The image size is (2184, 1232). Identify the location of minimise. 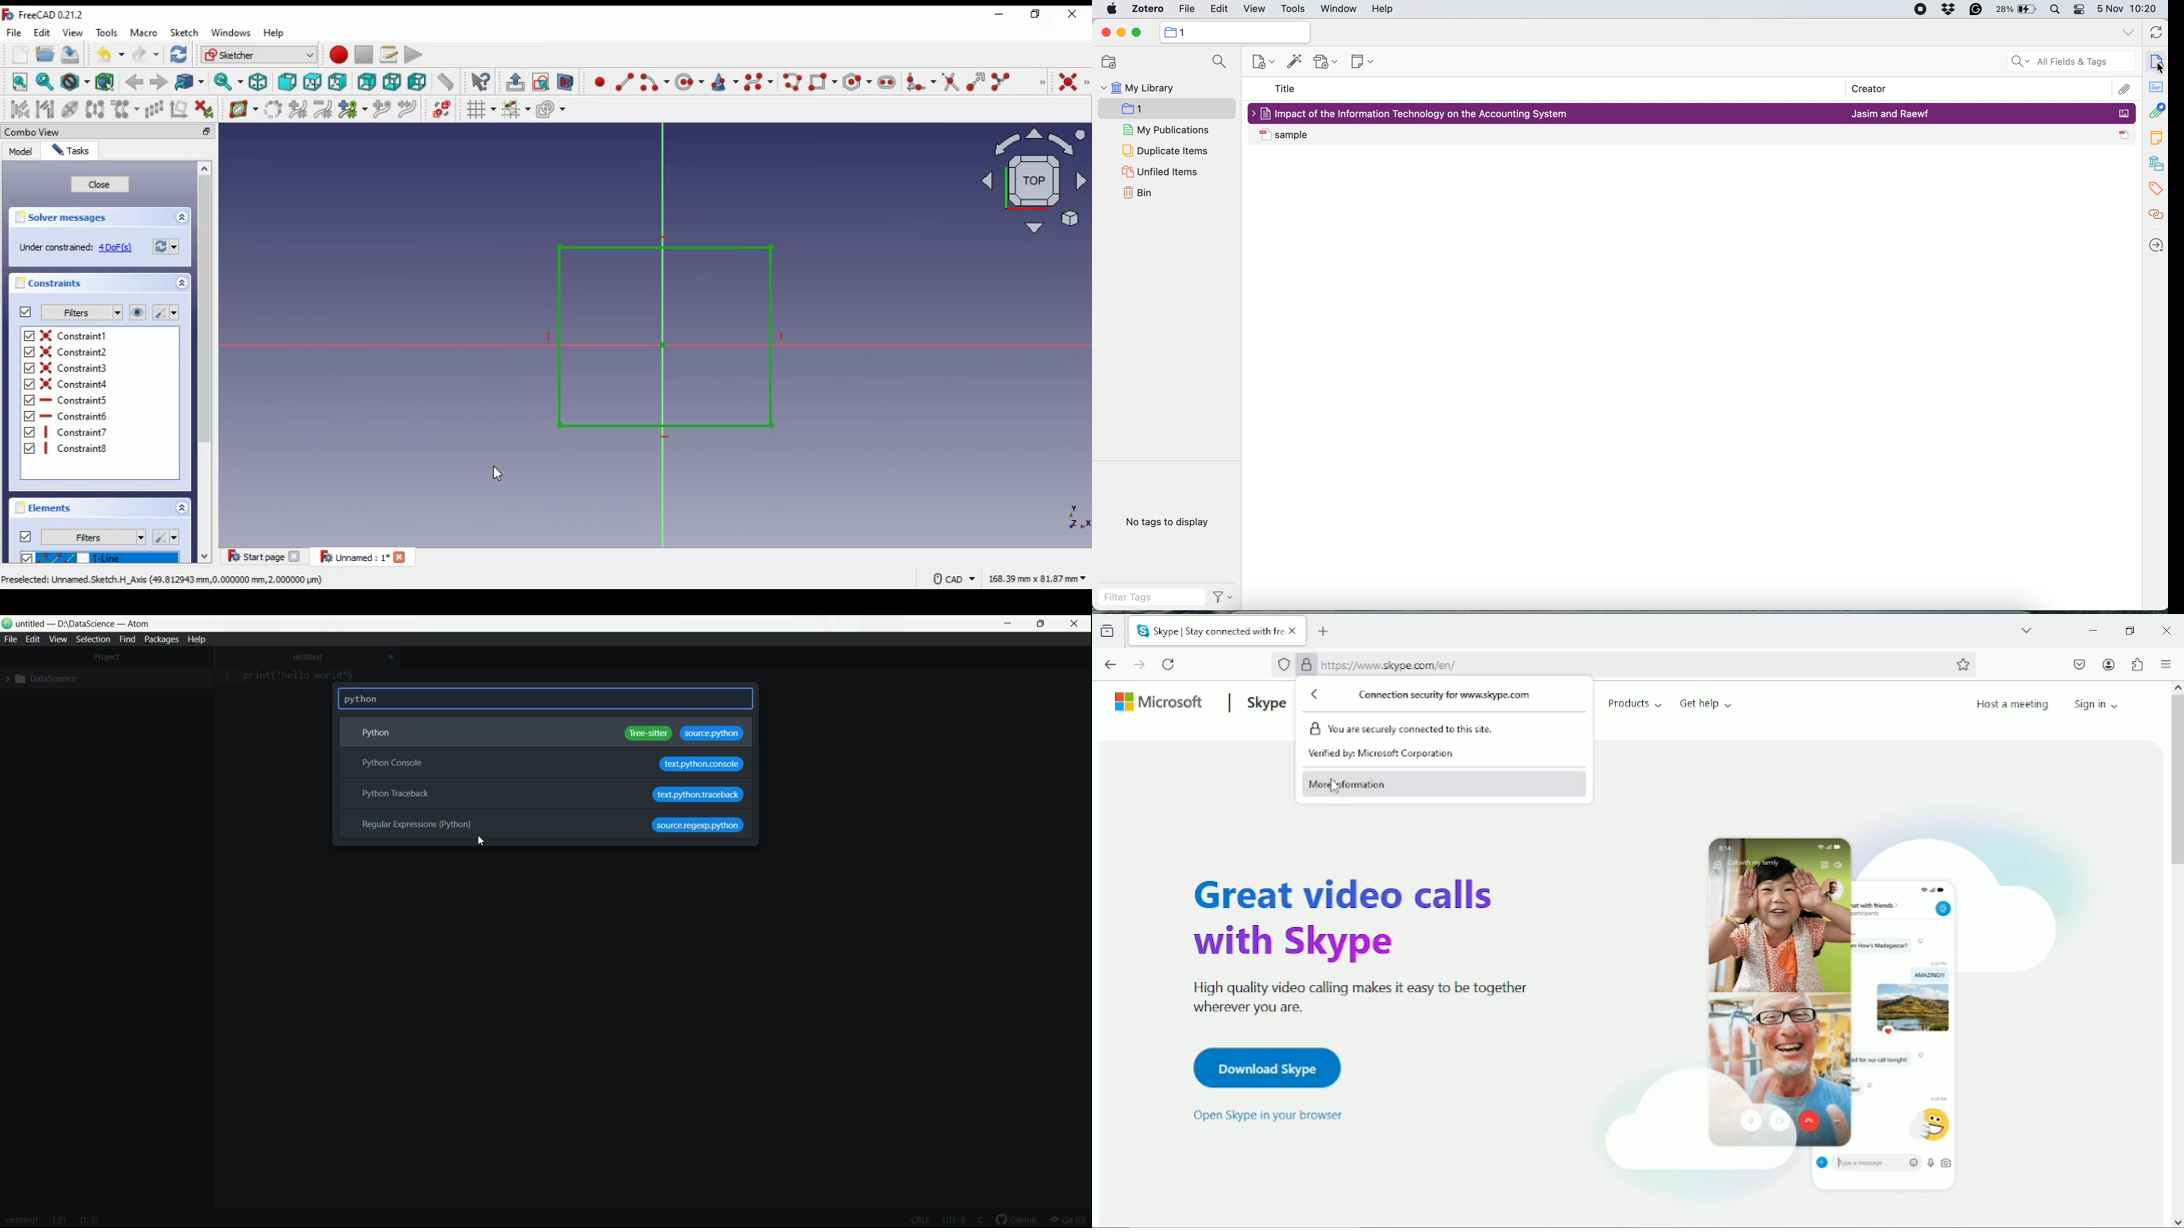
(1122, 33).